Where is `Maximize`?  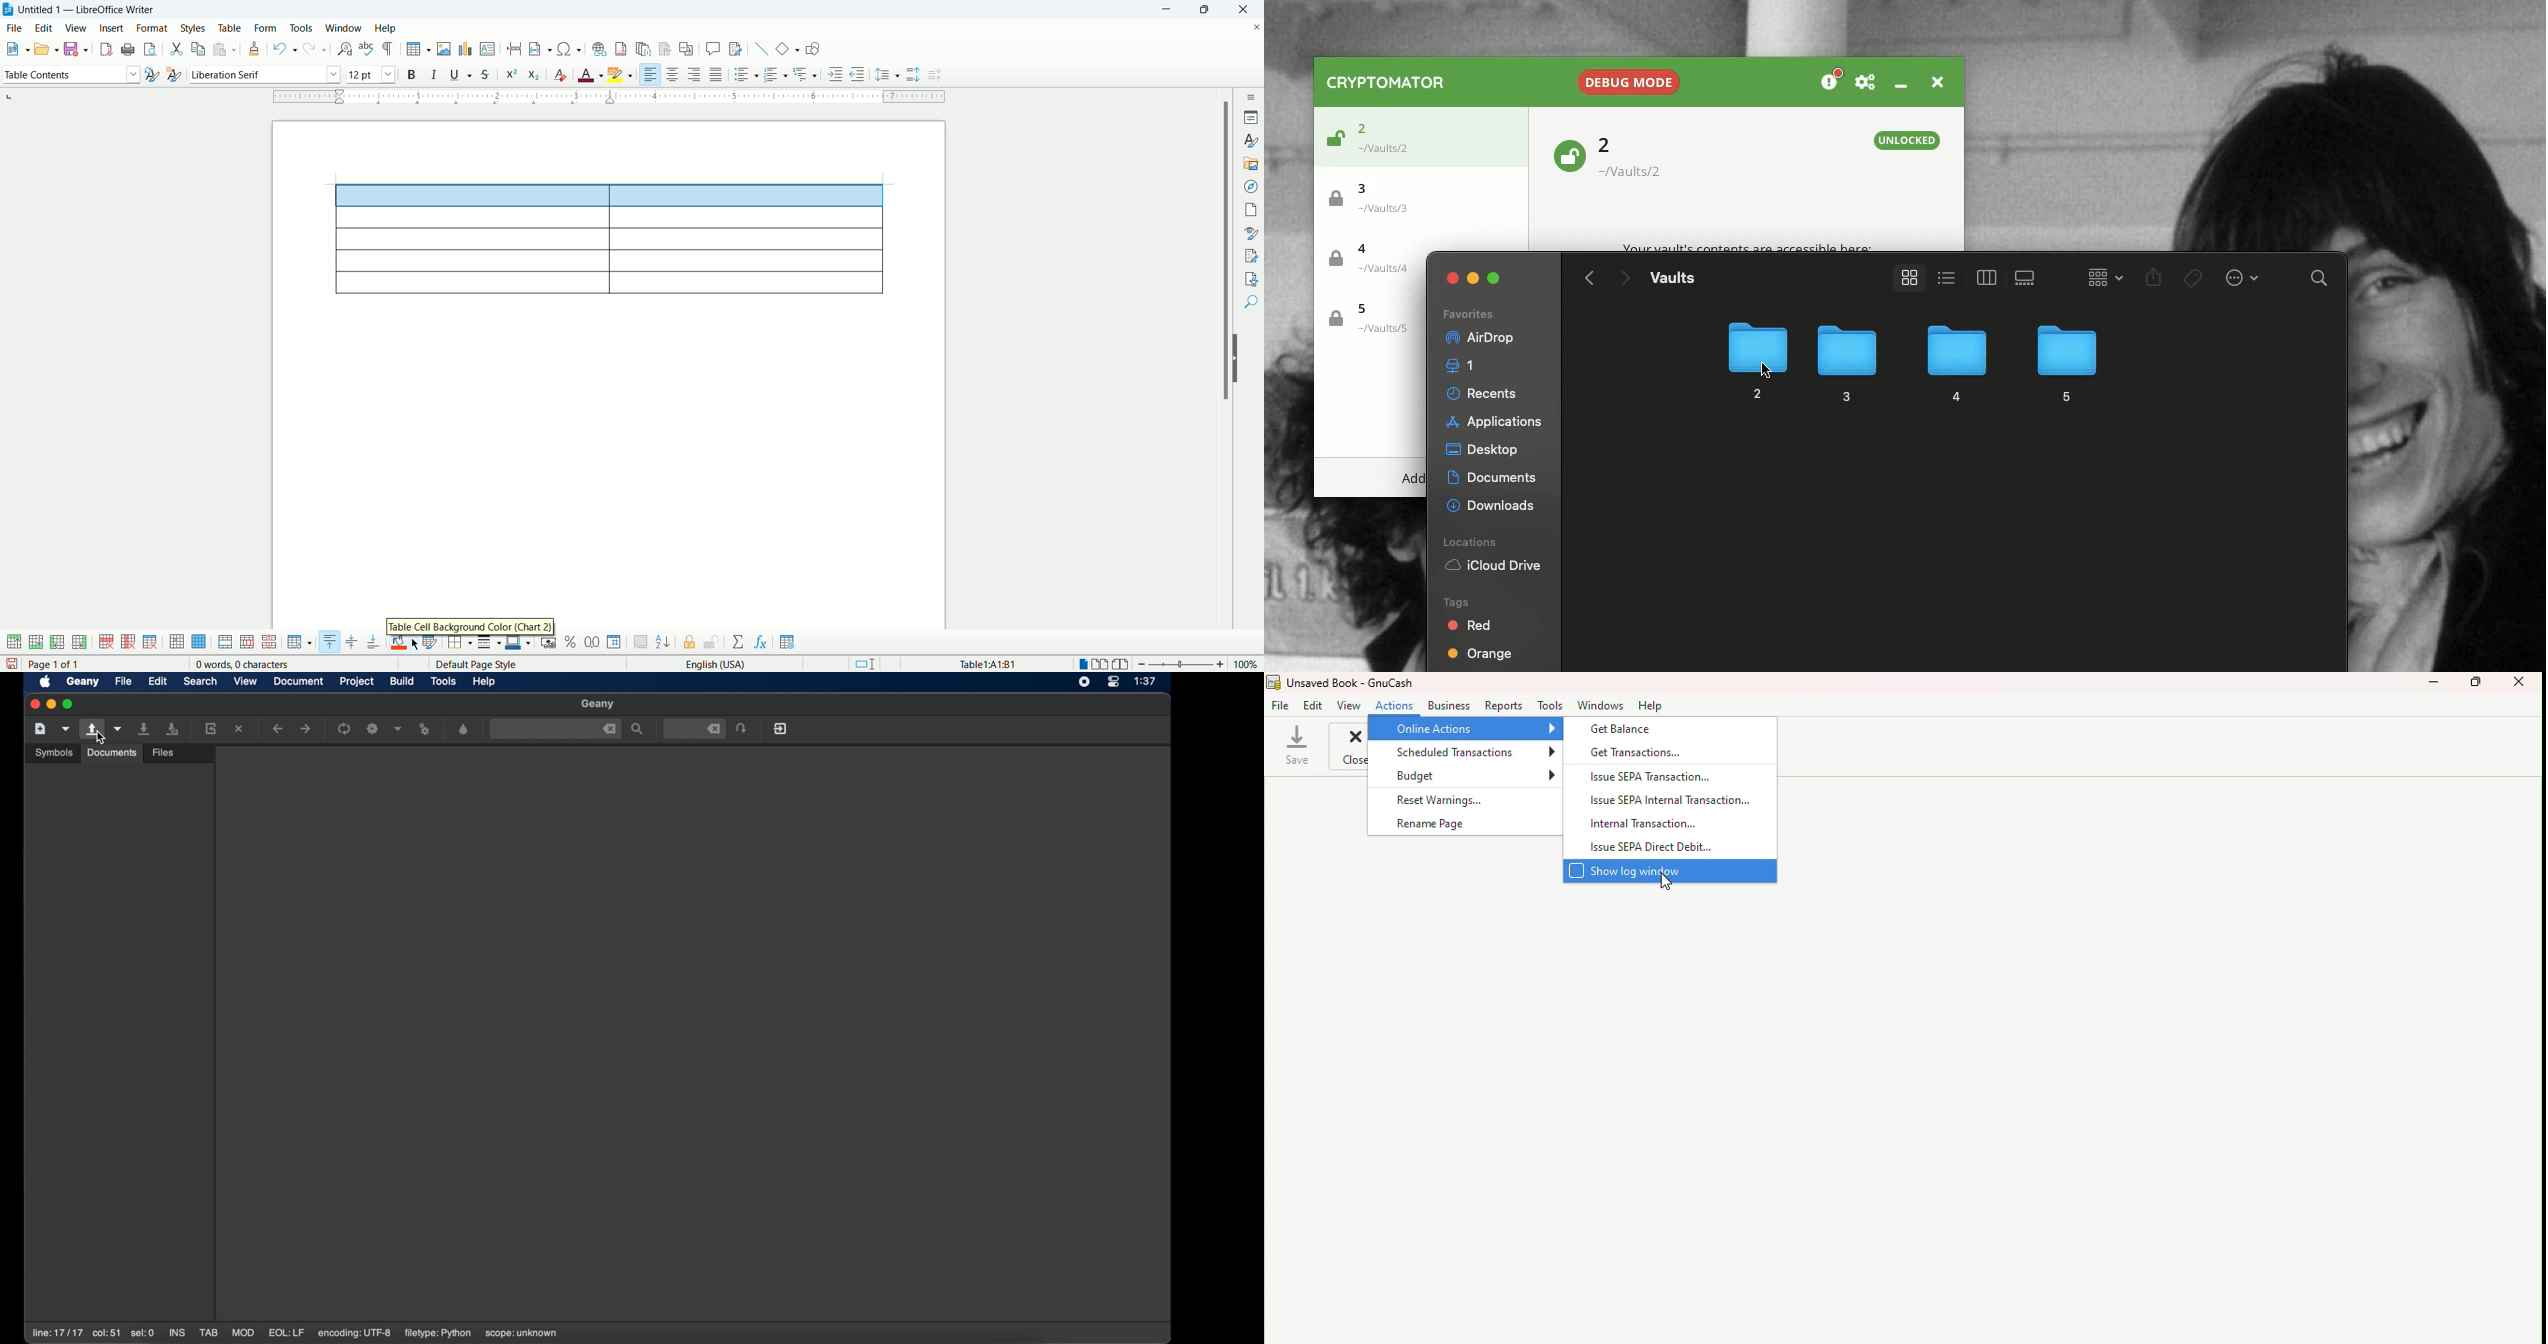 Maximize is located at coordinates (2480, 685).